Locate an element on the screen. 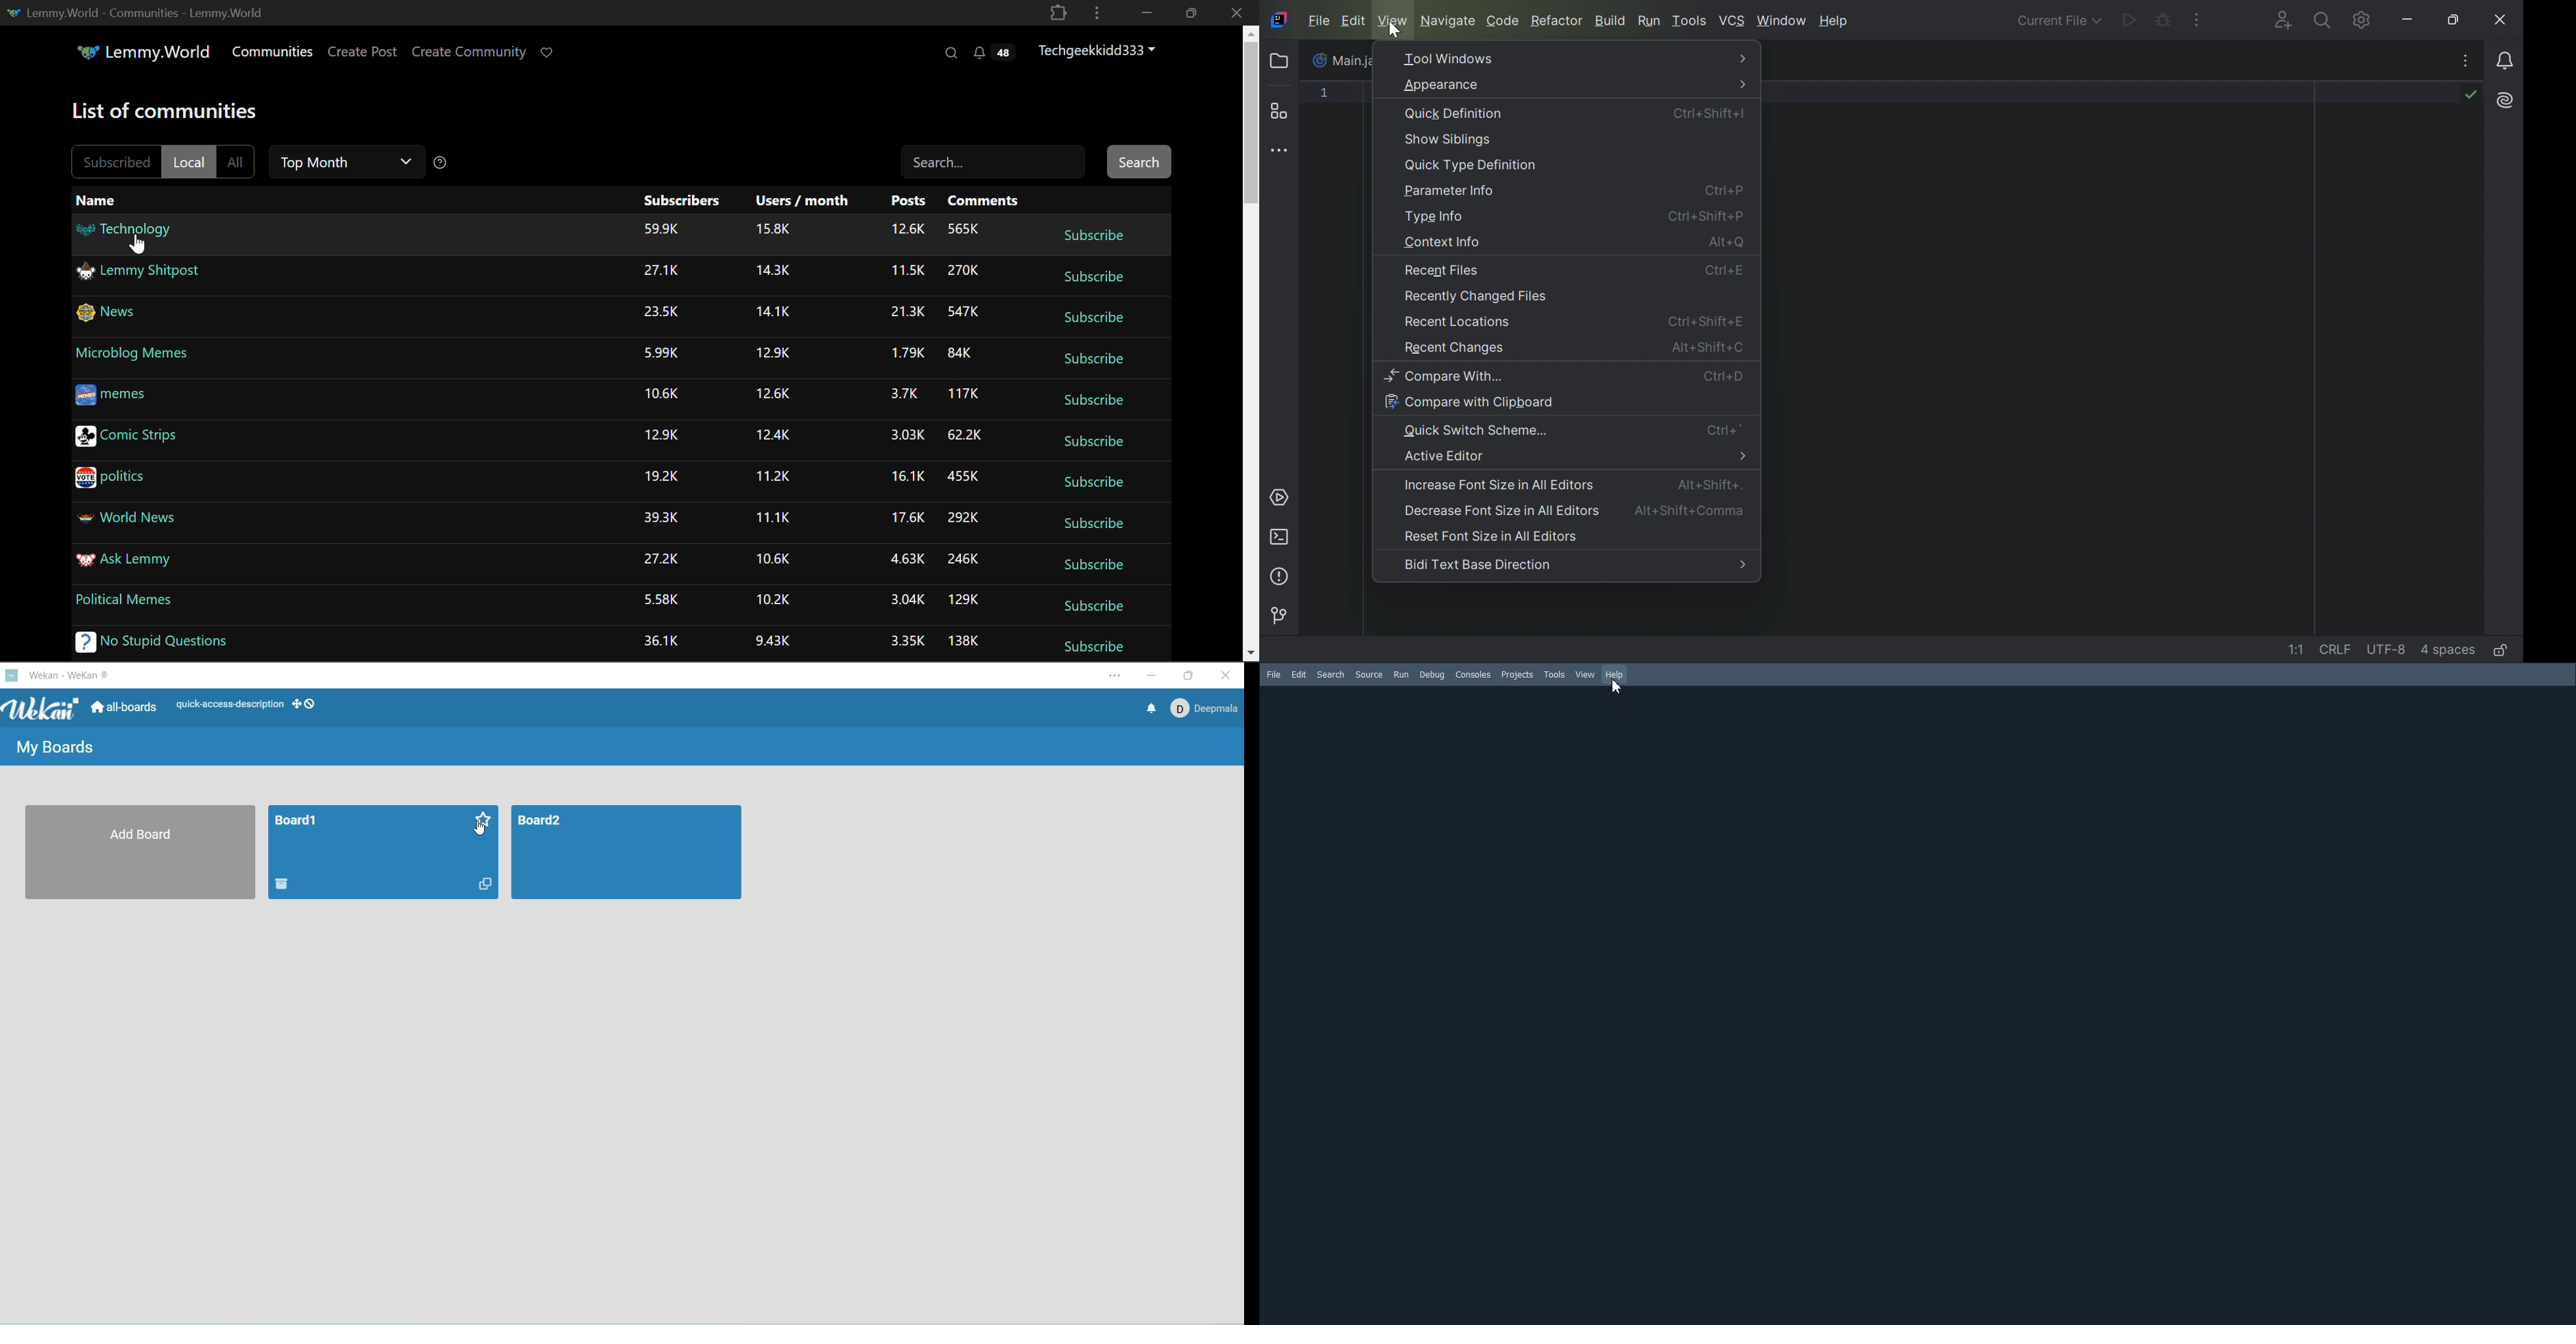  Subscribe is located at coordinates (1097, 525).